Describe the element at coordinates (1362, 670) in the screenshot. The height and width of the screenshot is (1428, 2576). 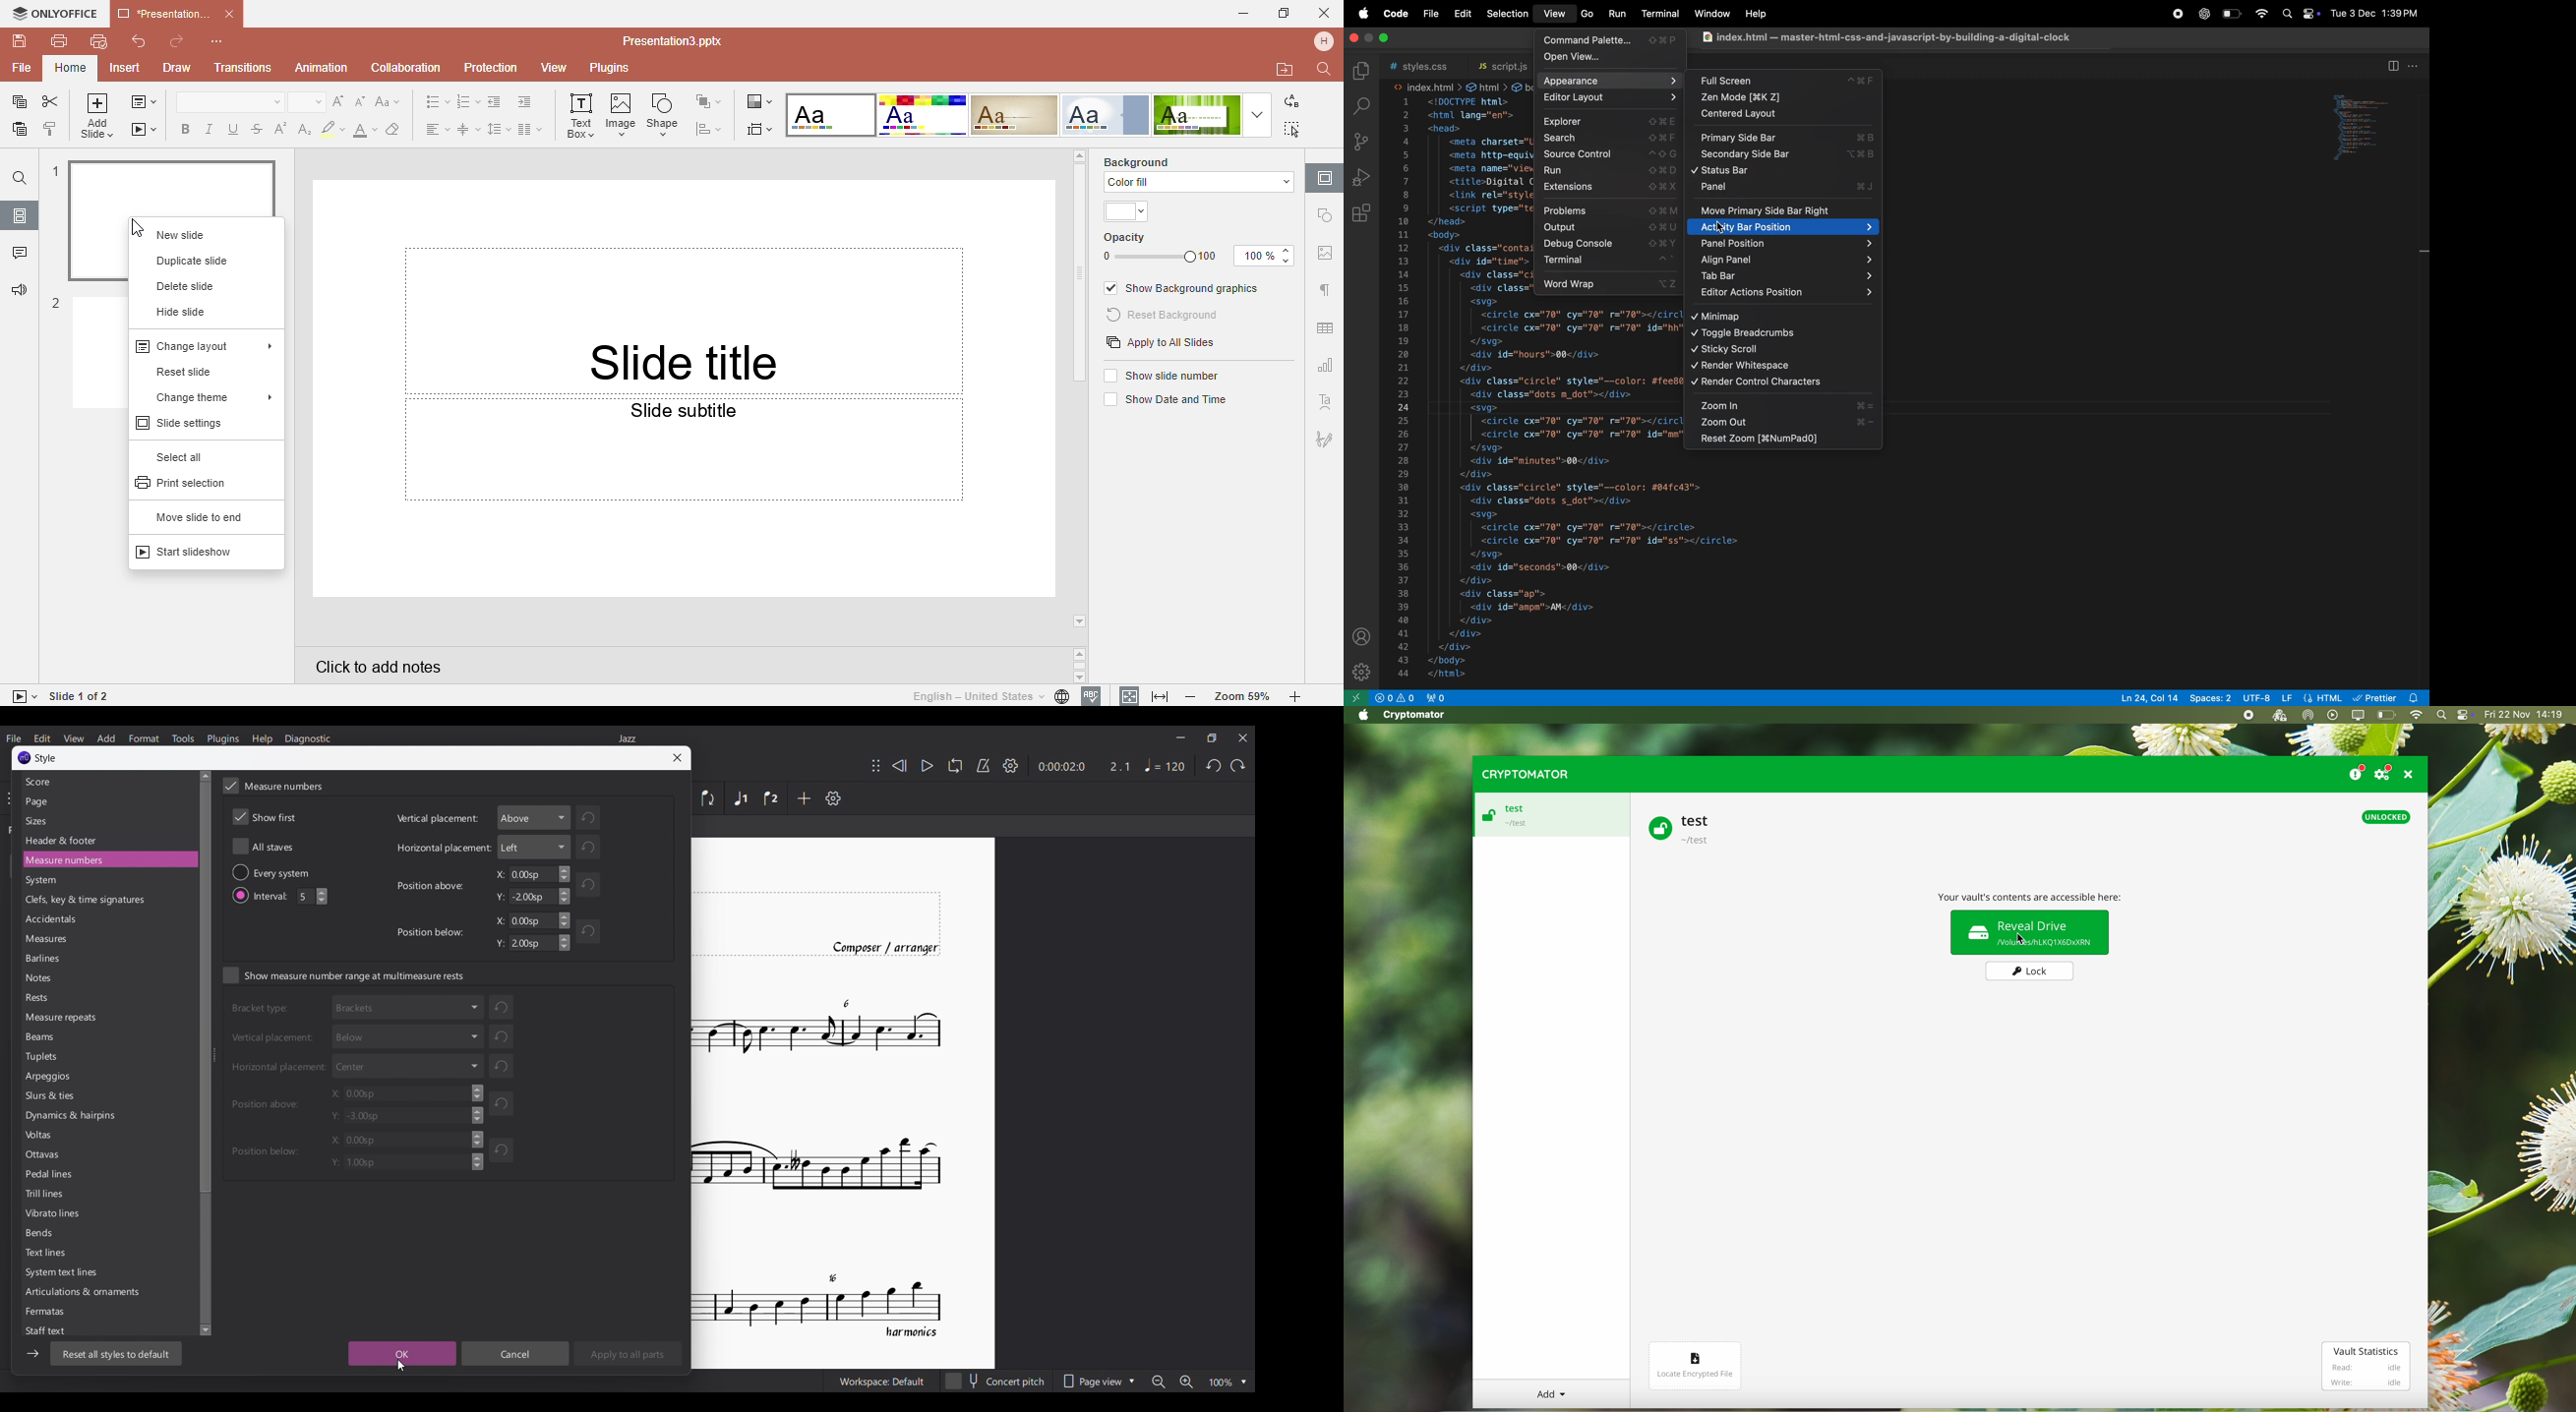
I see `settings` at that location.